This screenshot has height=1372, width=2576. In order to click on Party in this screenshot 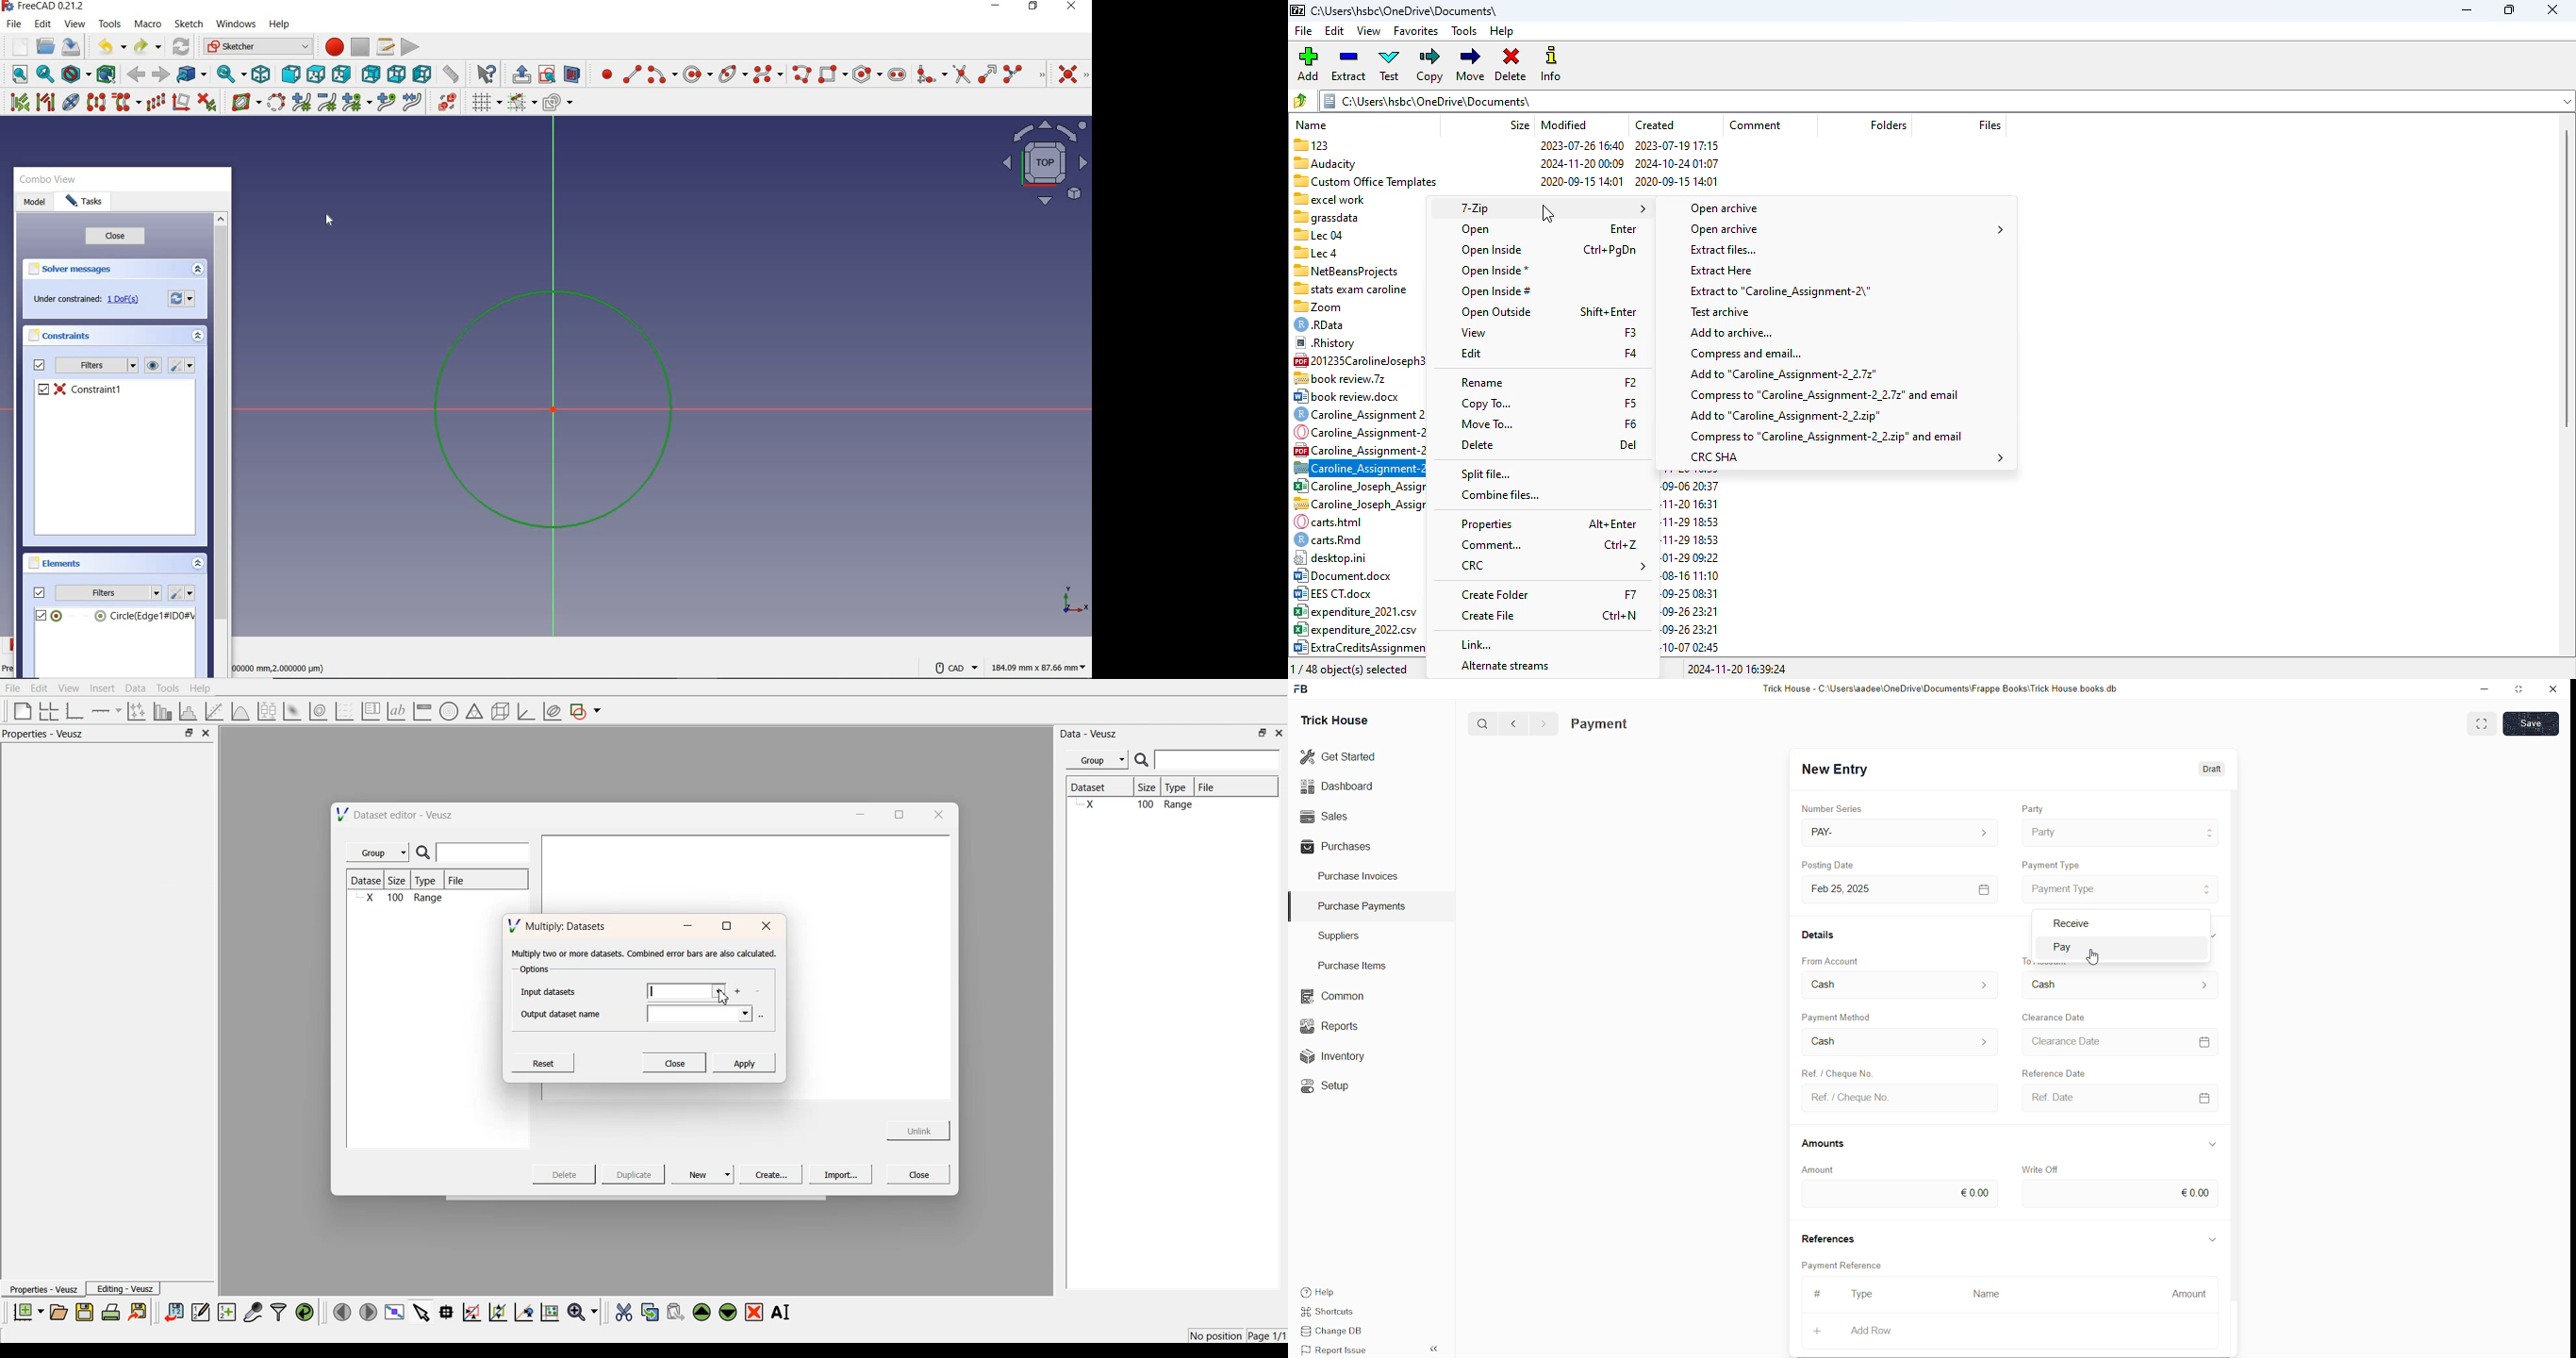, I will do `click(2045, 831)`.